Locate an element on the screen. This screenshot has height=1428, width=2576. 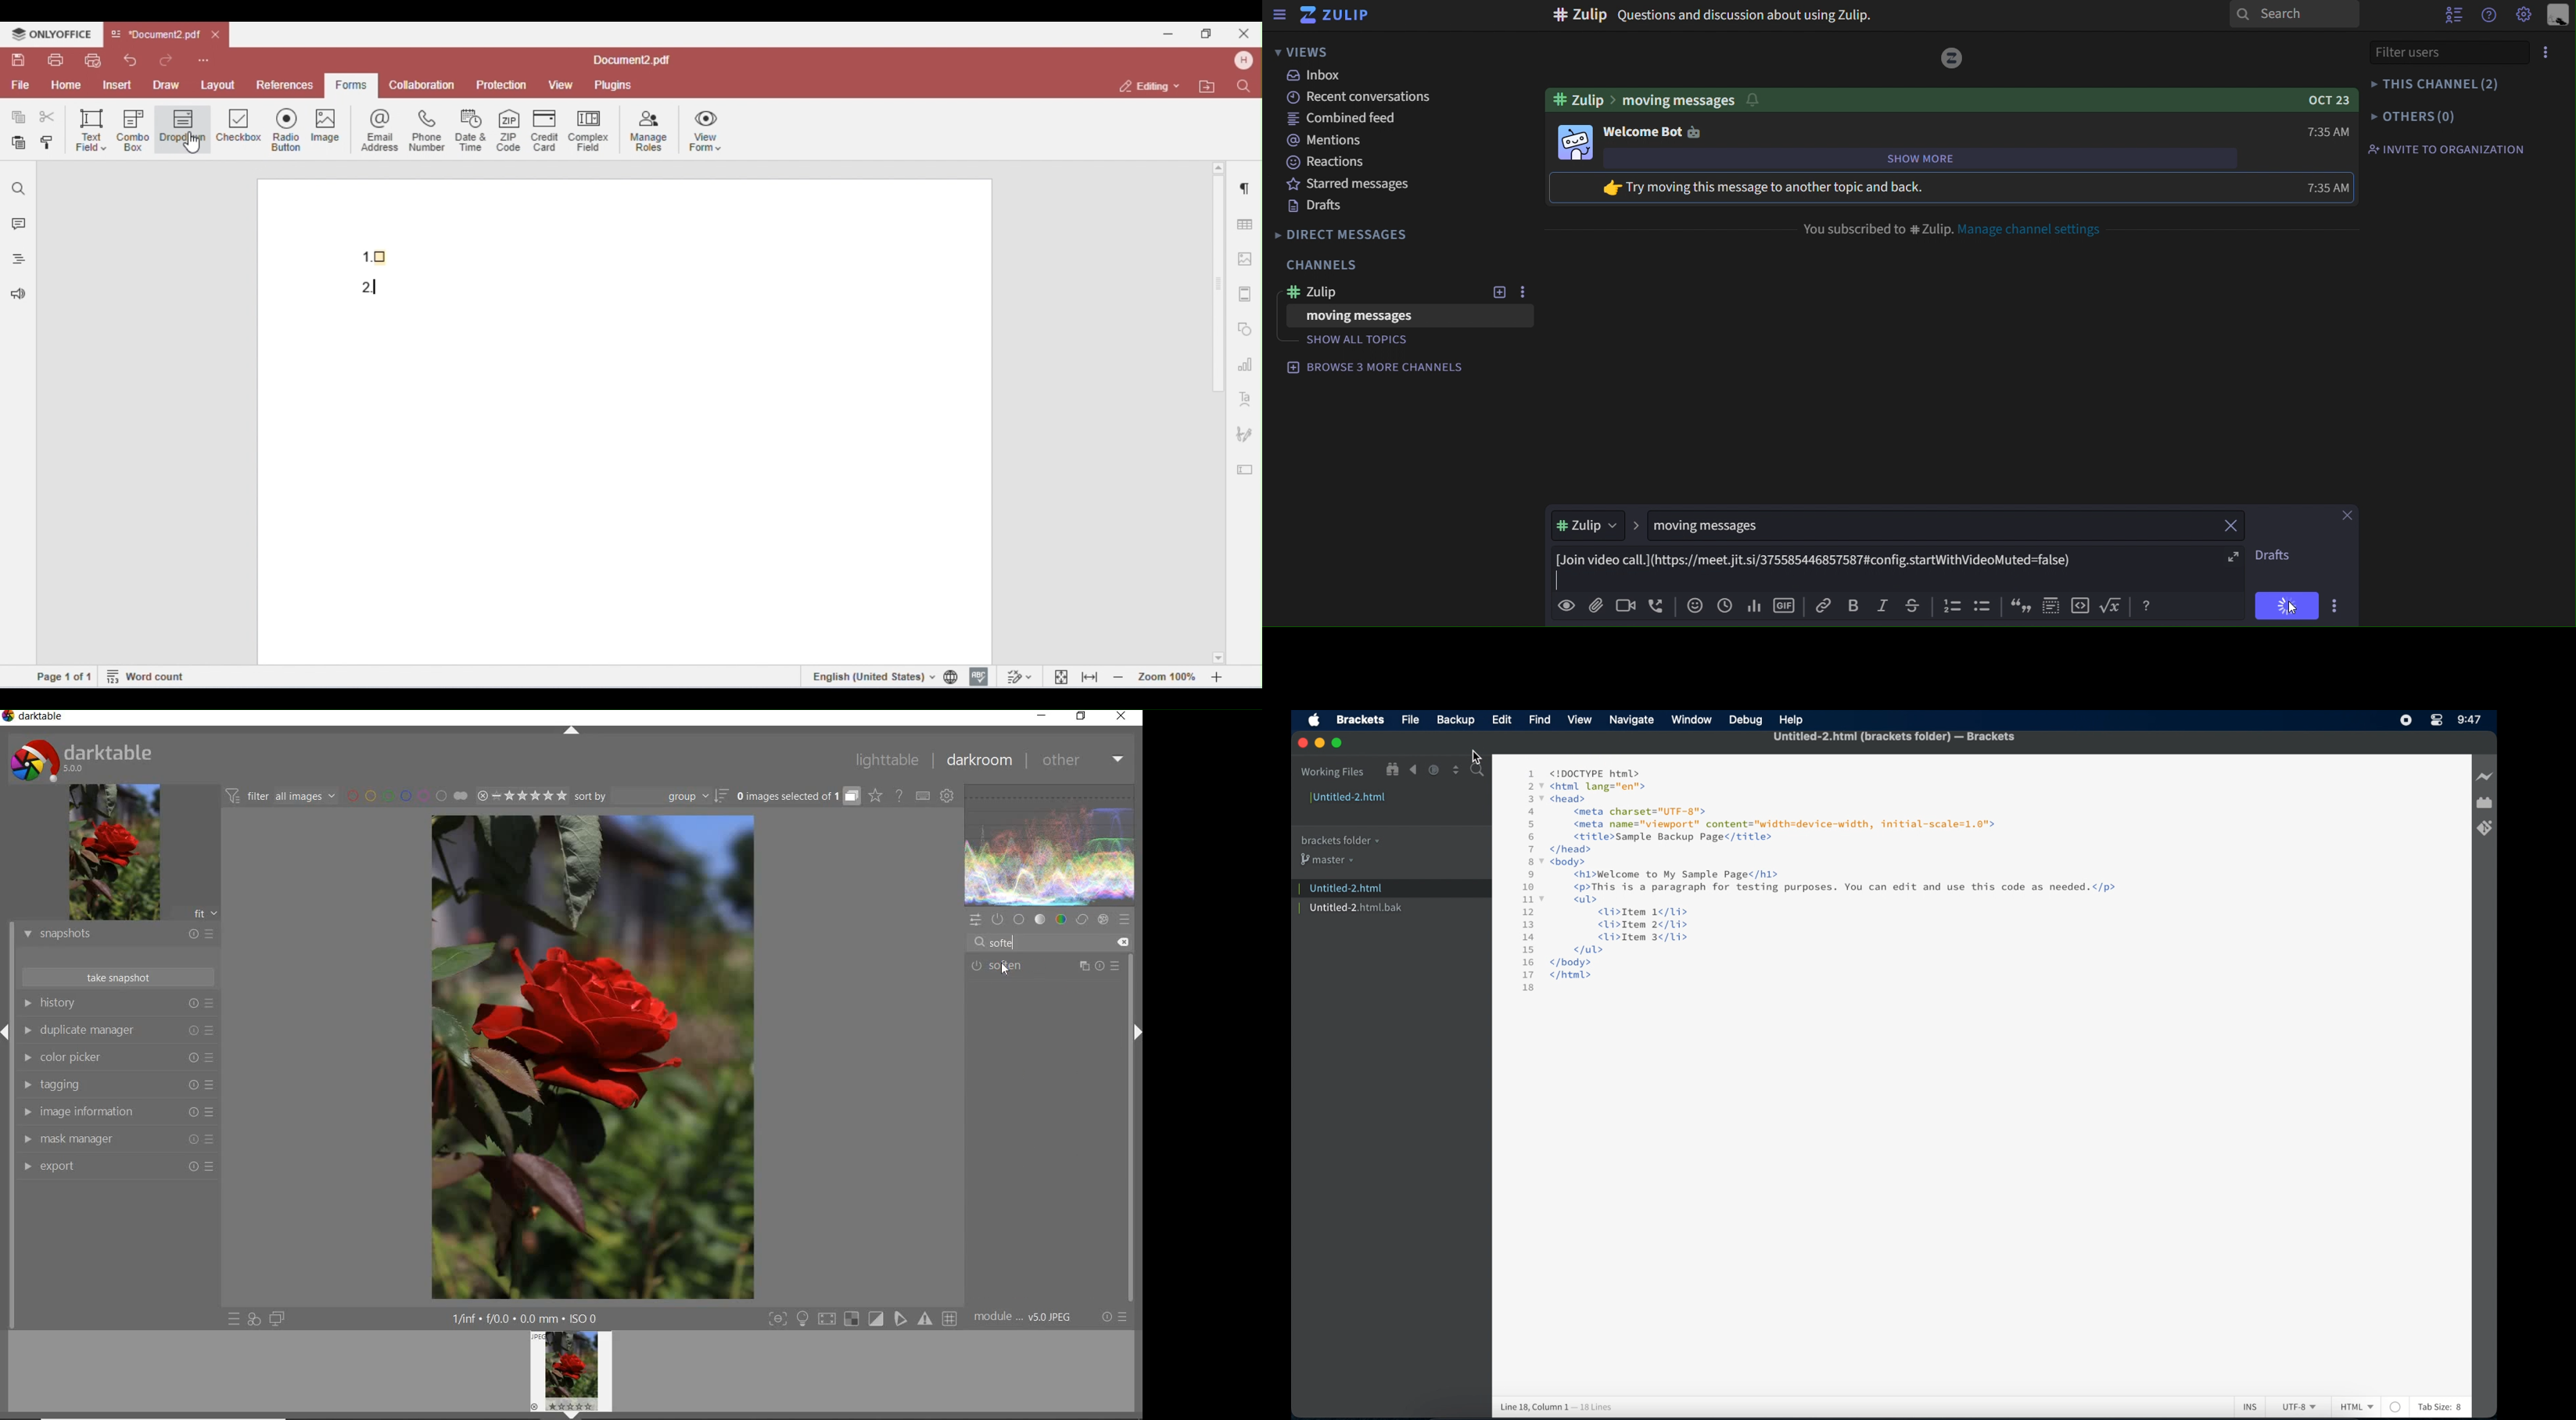
snapshots is located at coordinates (118, 935).